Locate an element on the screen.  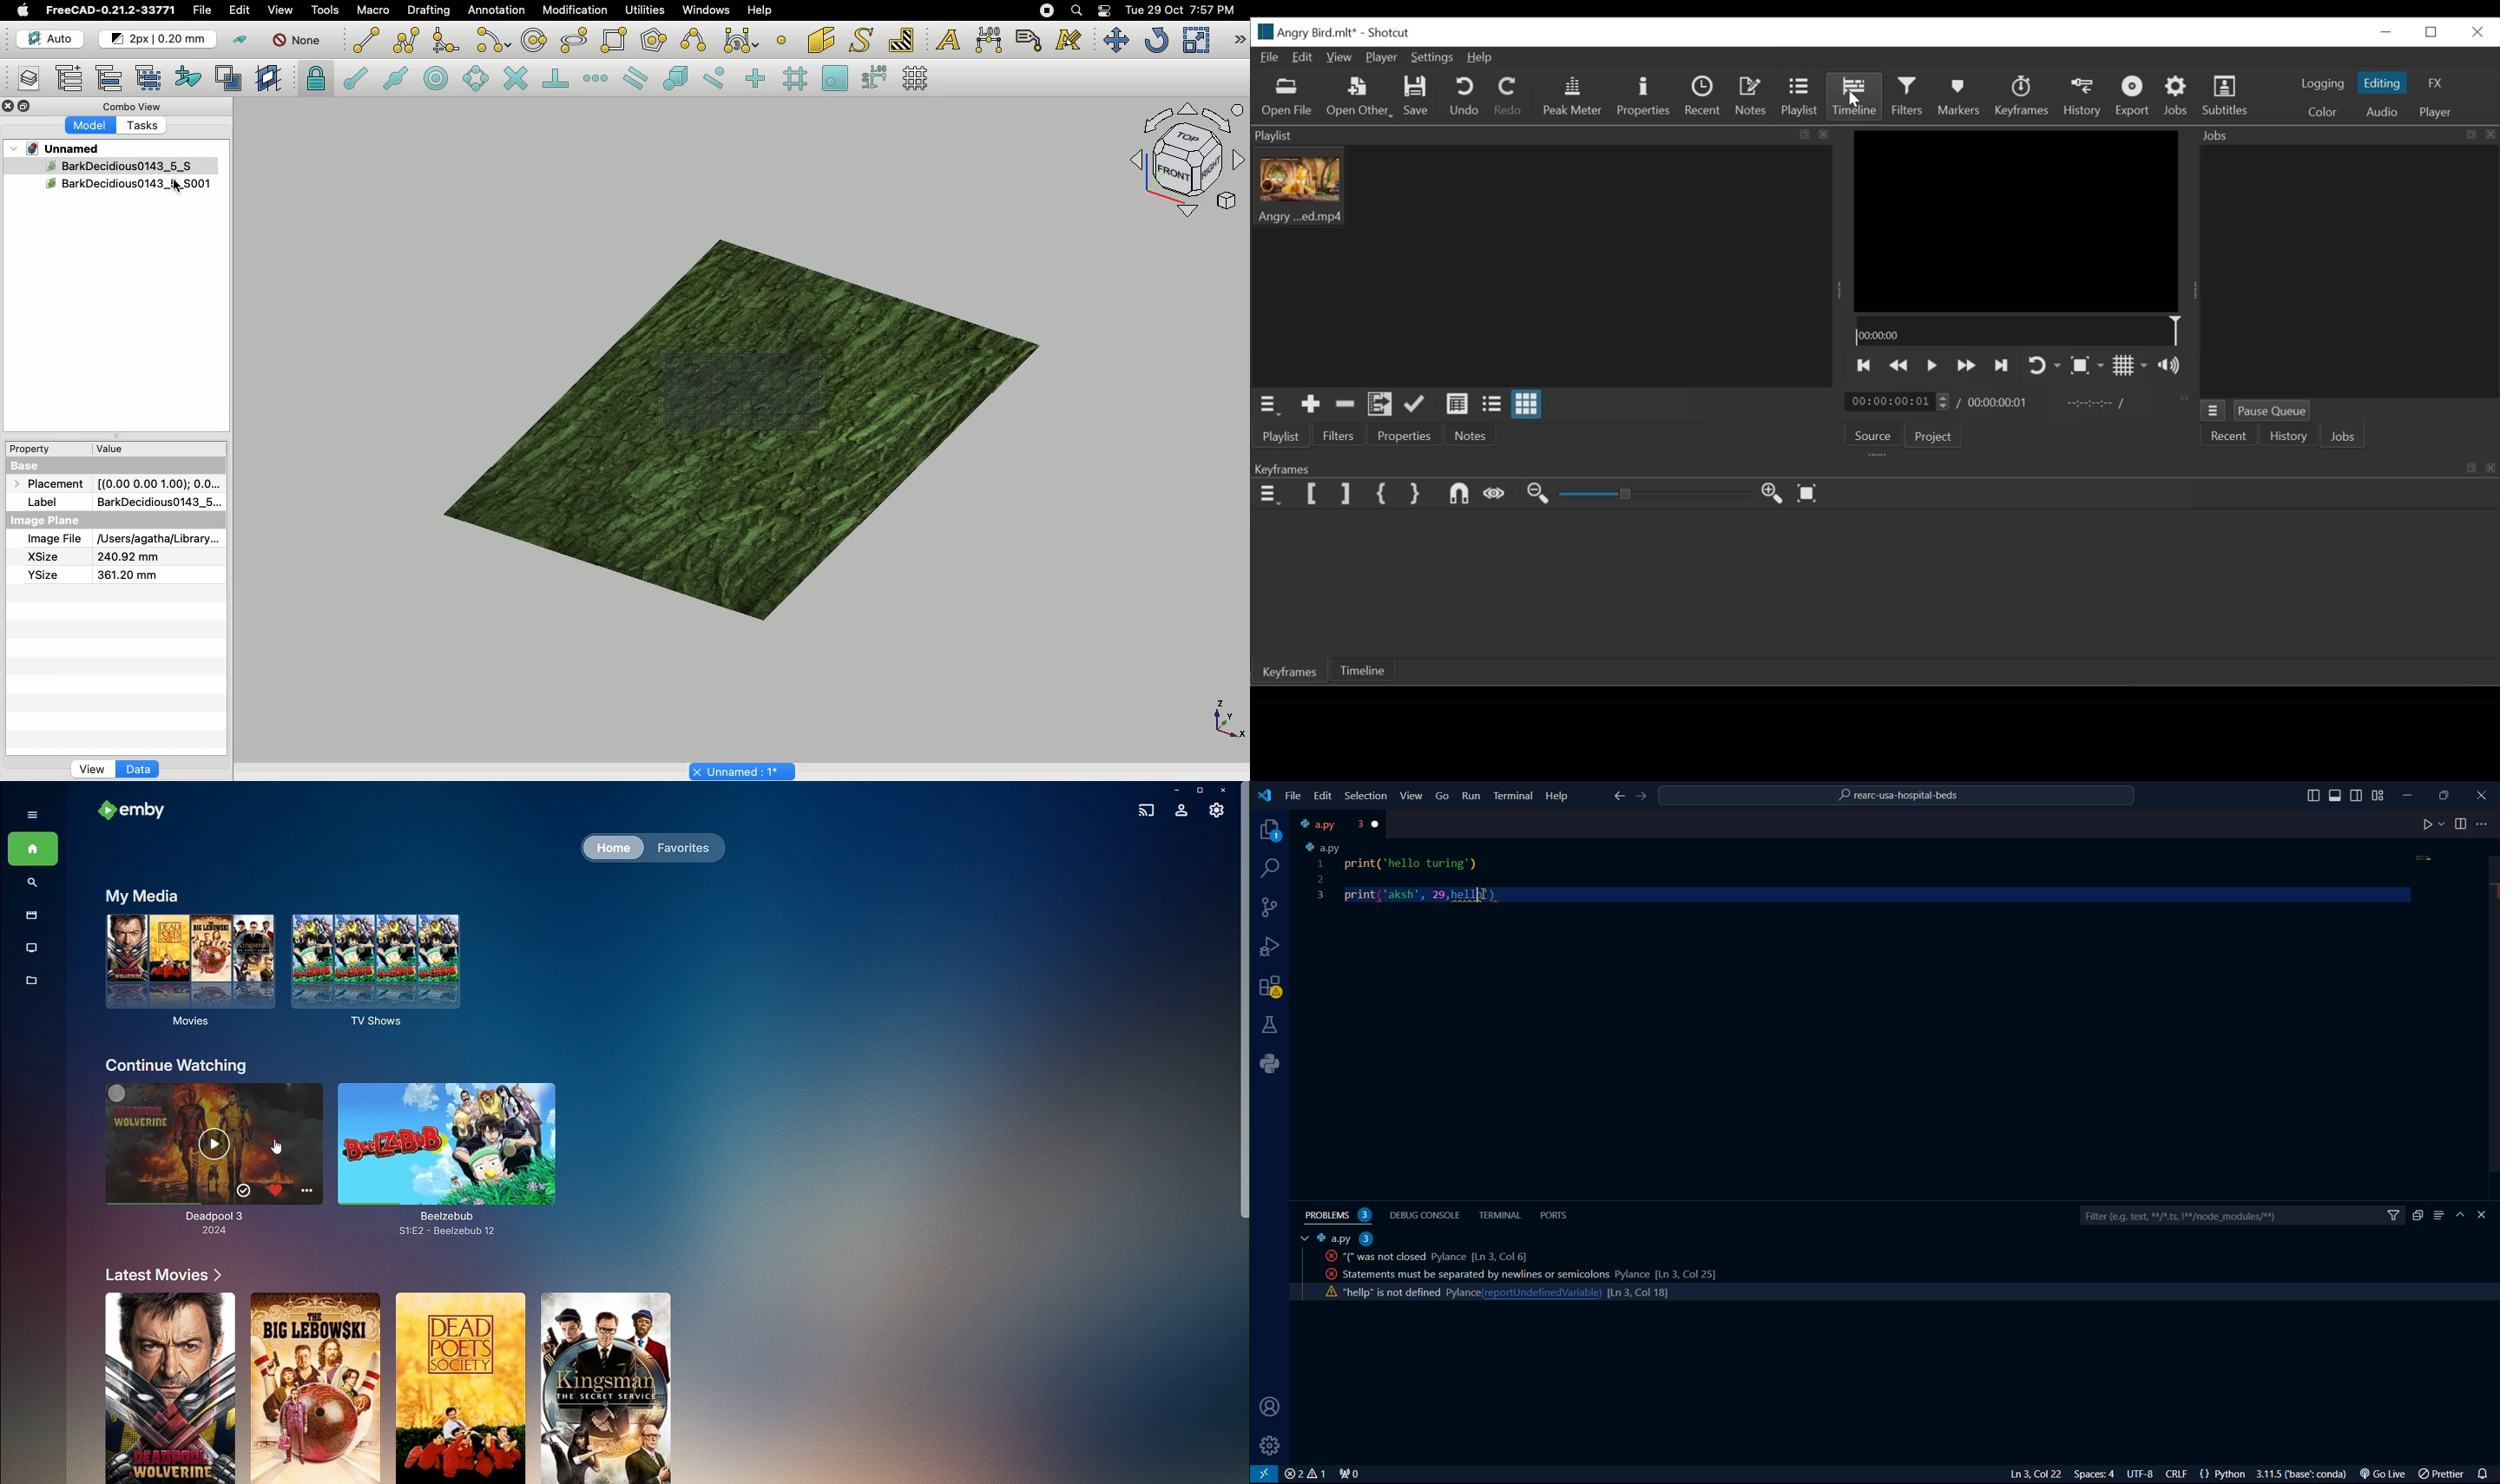
Model is located at coordinates (91, 126).